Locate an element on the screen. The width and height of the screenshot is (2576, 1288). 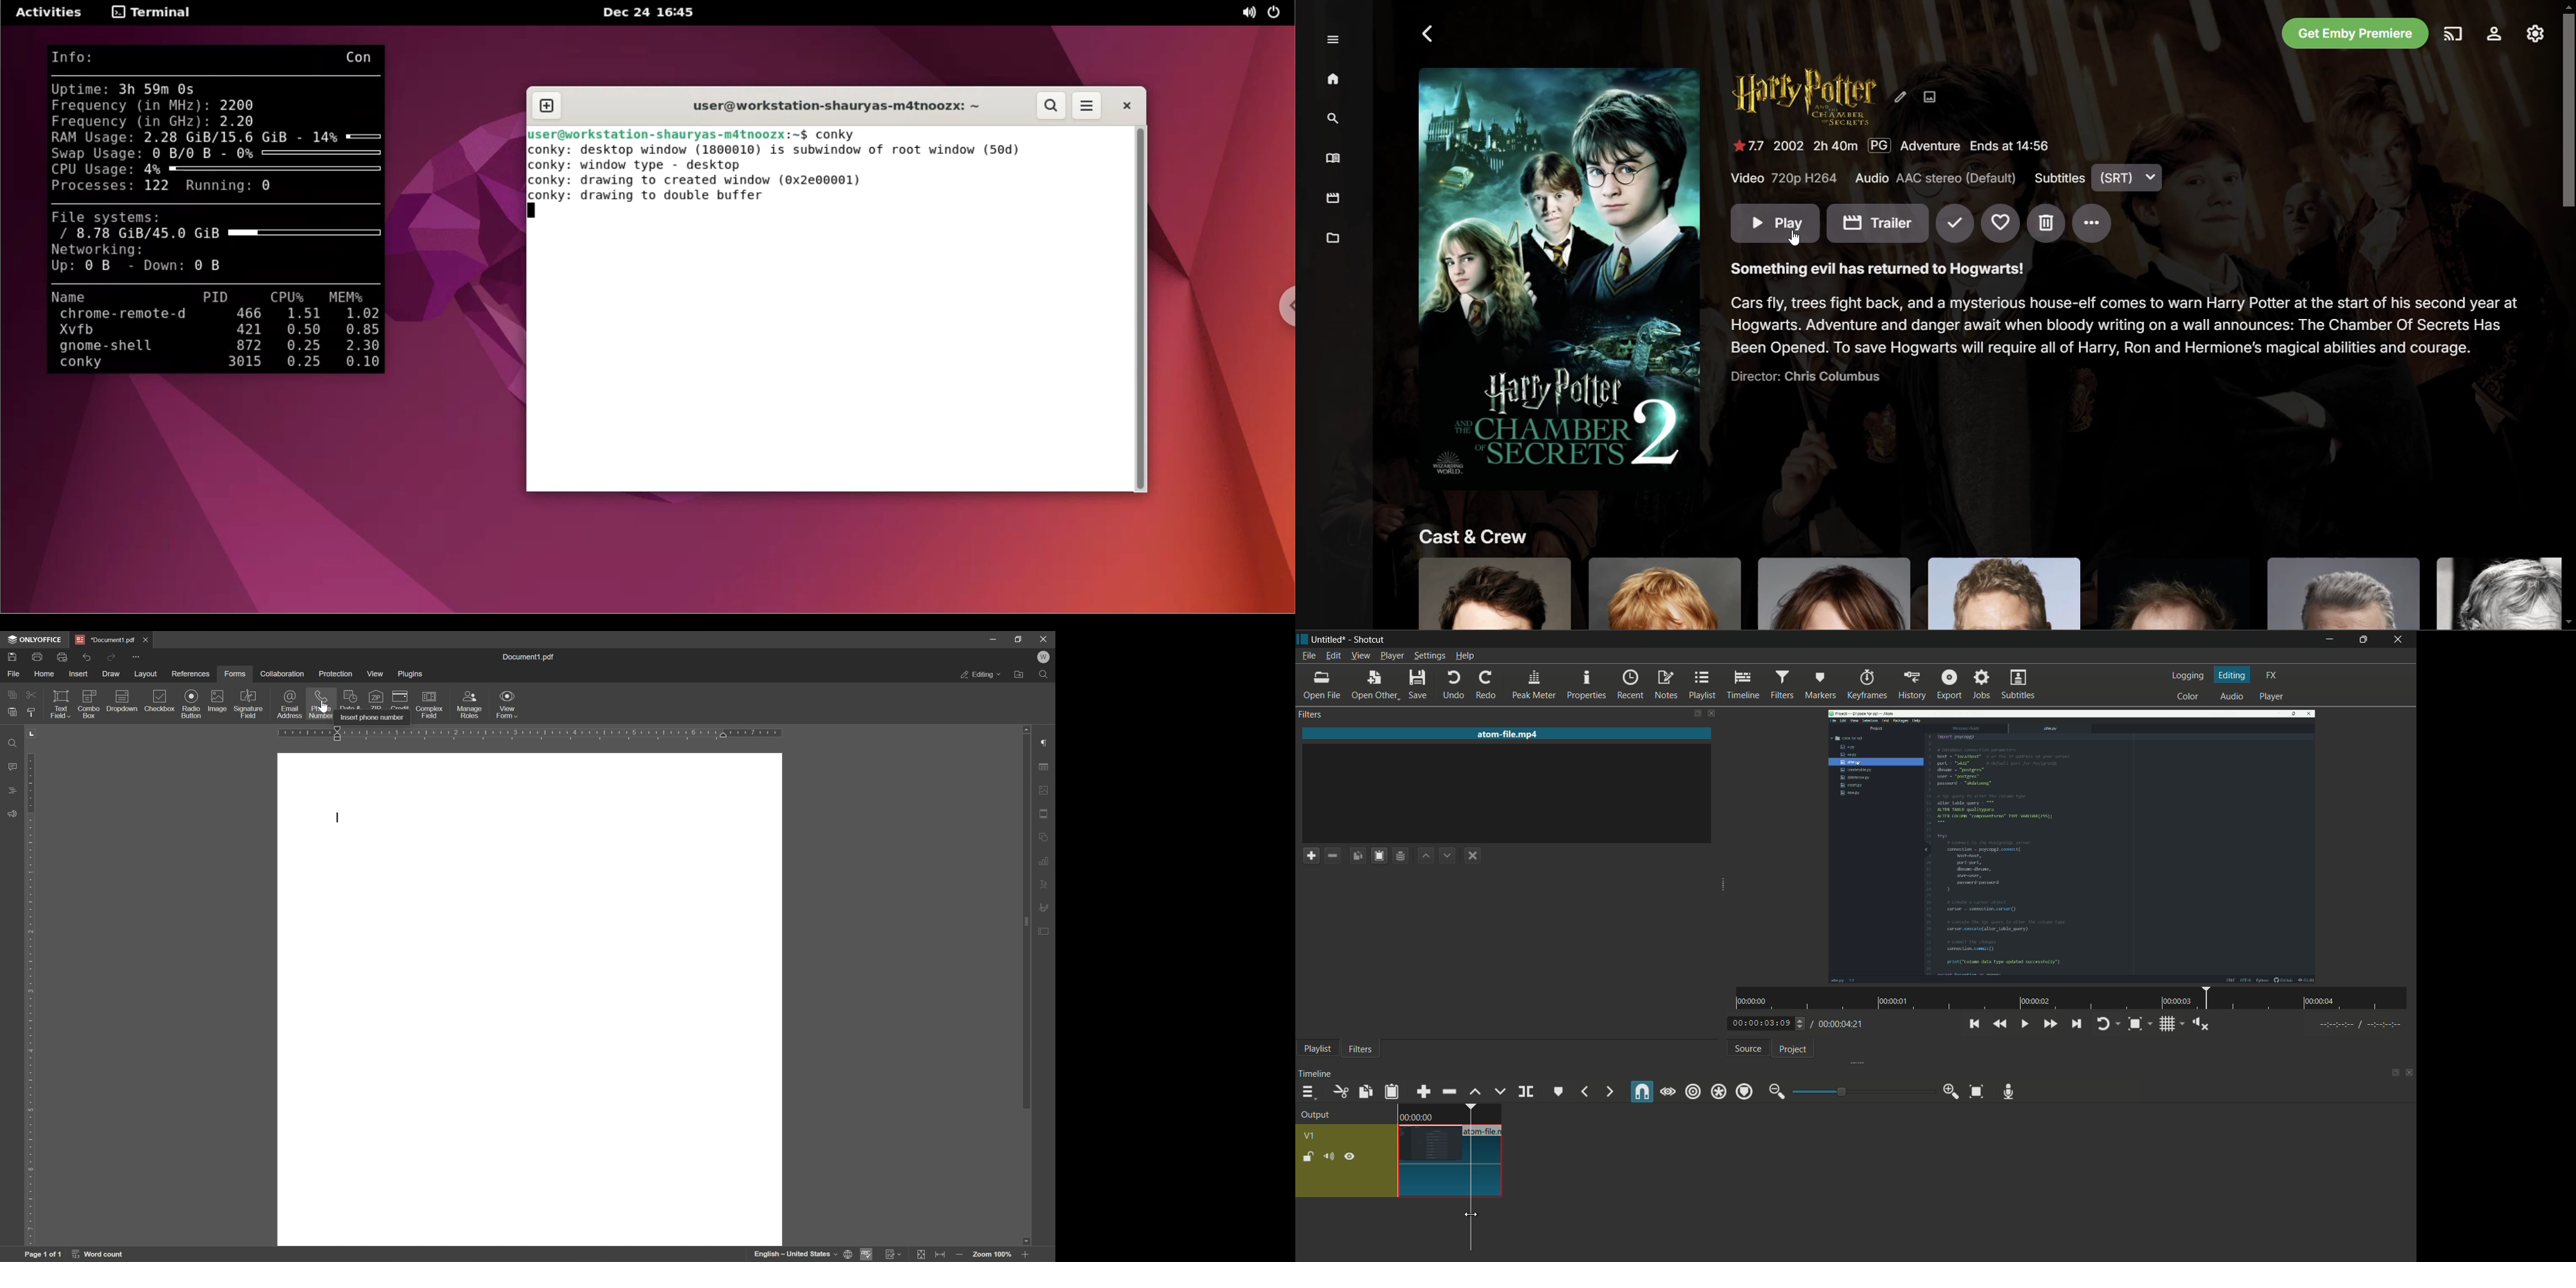
add a filter is located at coordinates (1312, 857).